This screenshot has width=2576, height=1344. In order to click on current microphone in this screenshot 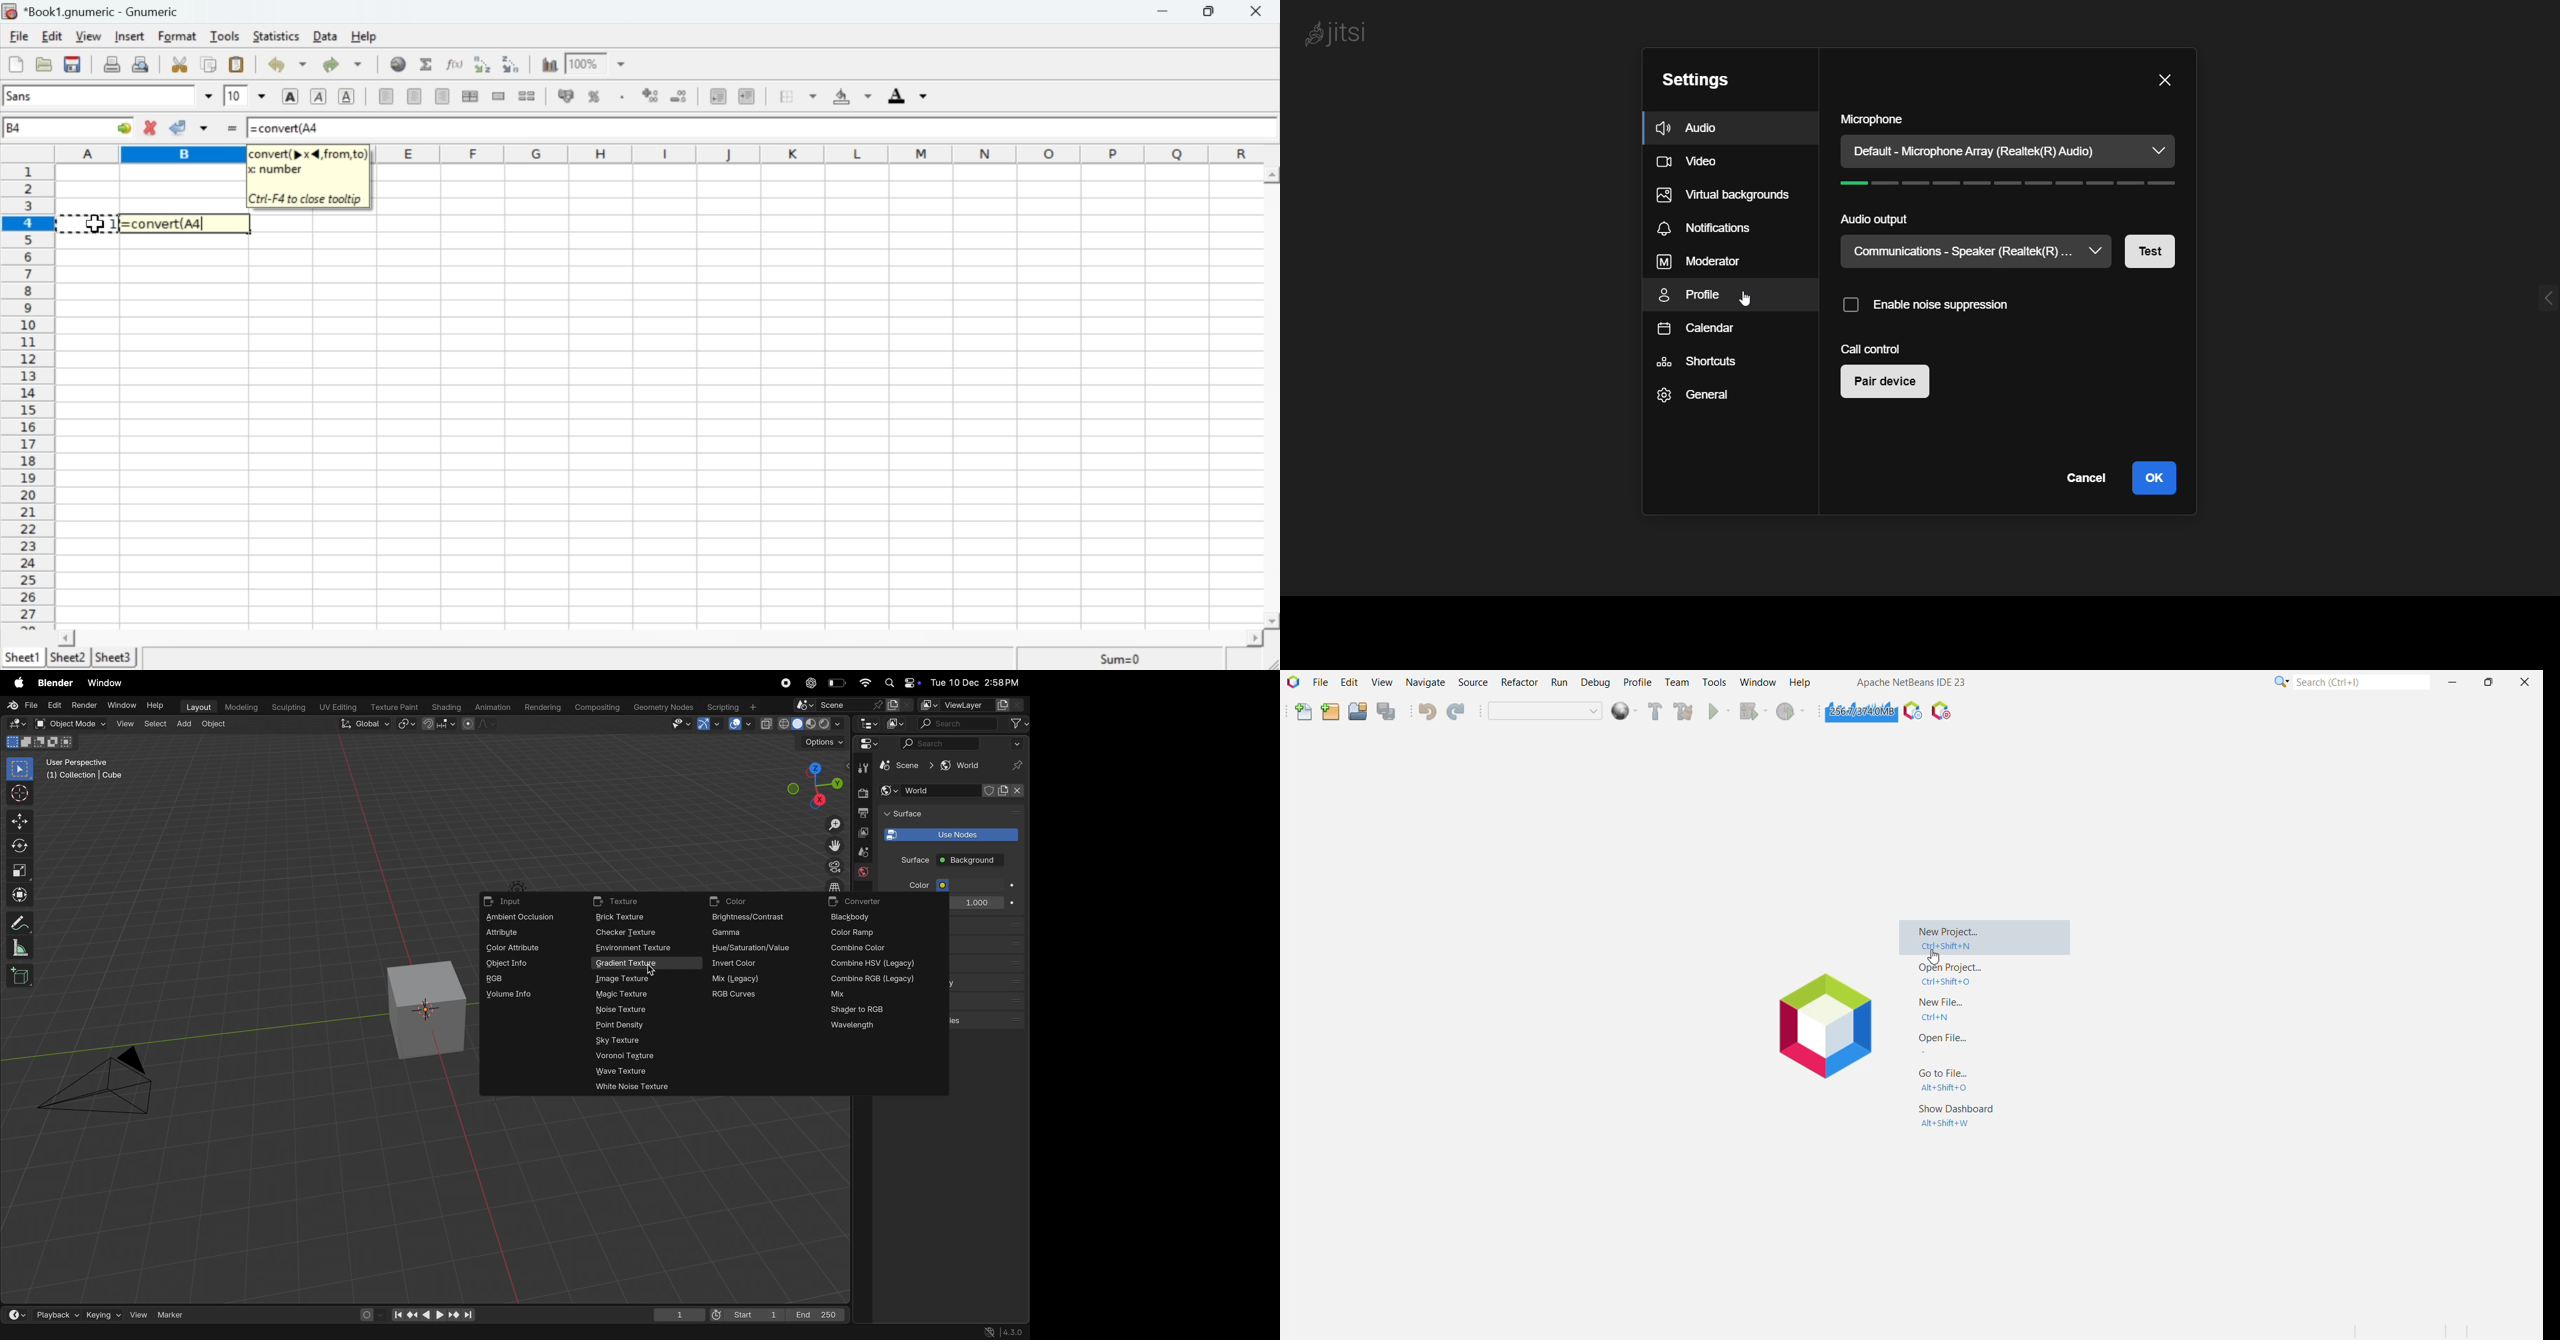, I will do `click(1985, 150)`.